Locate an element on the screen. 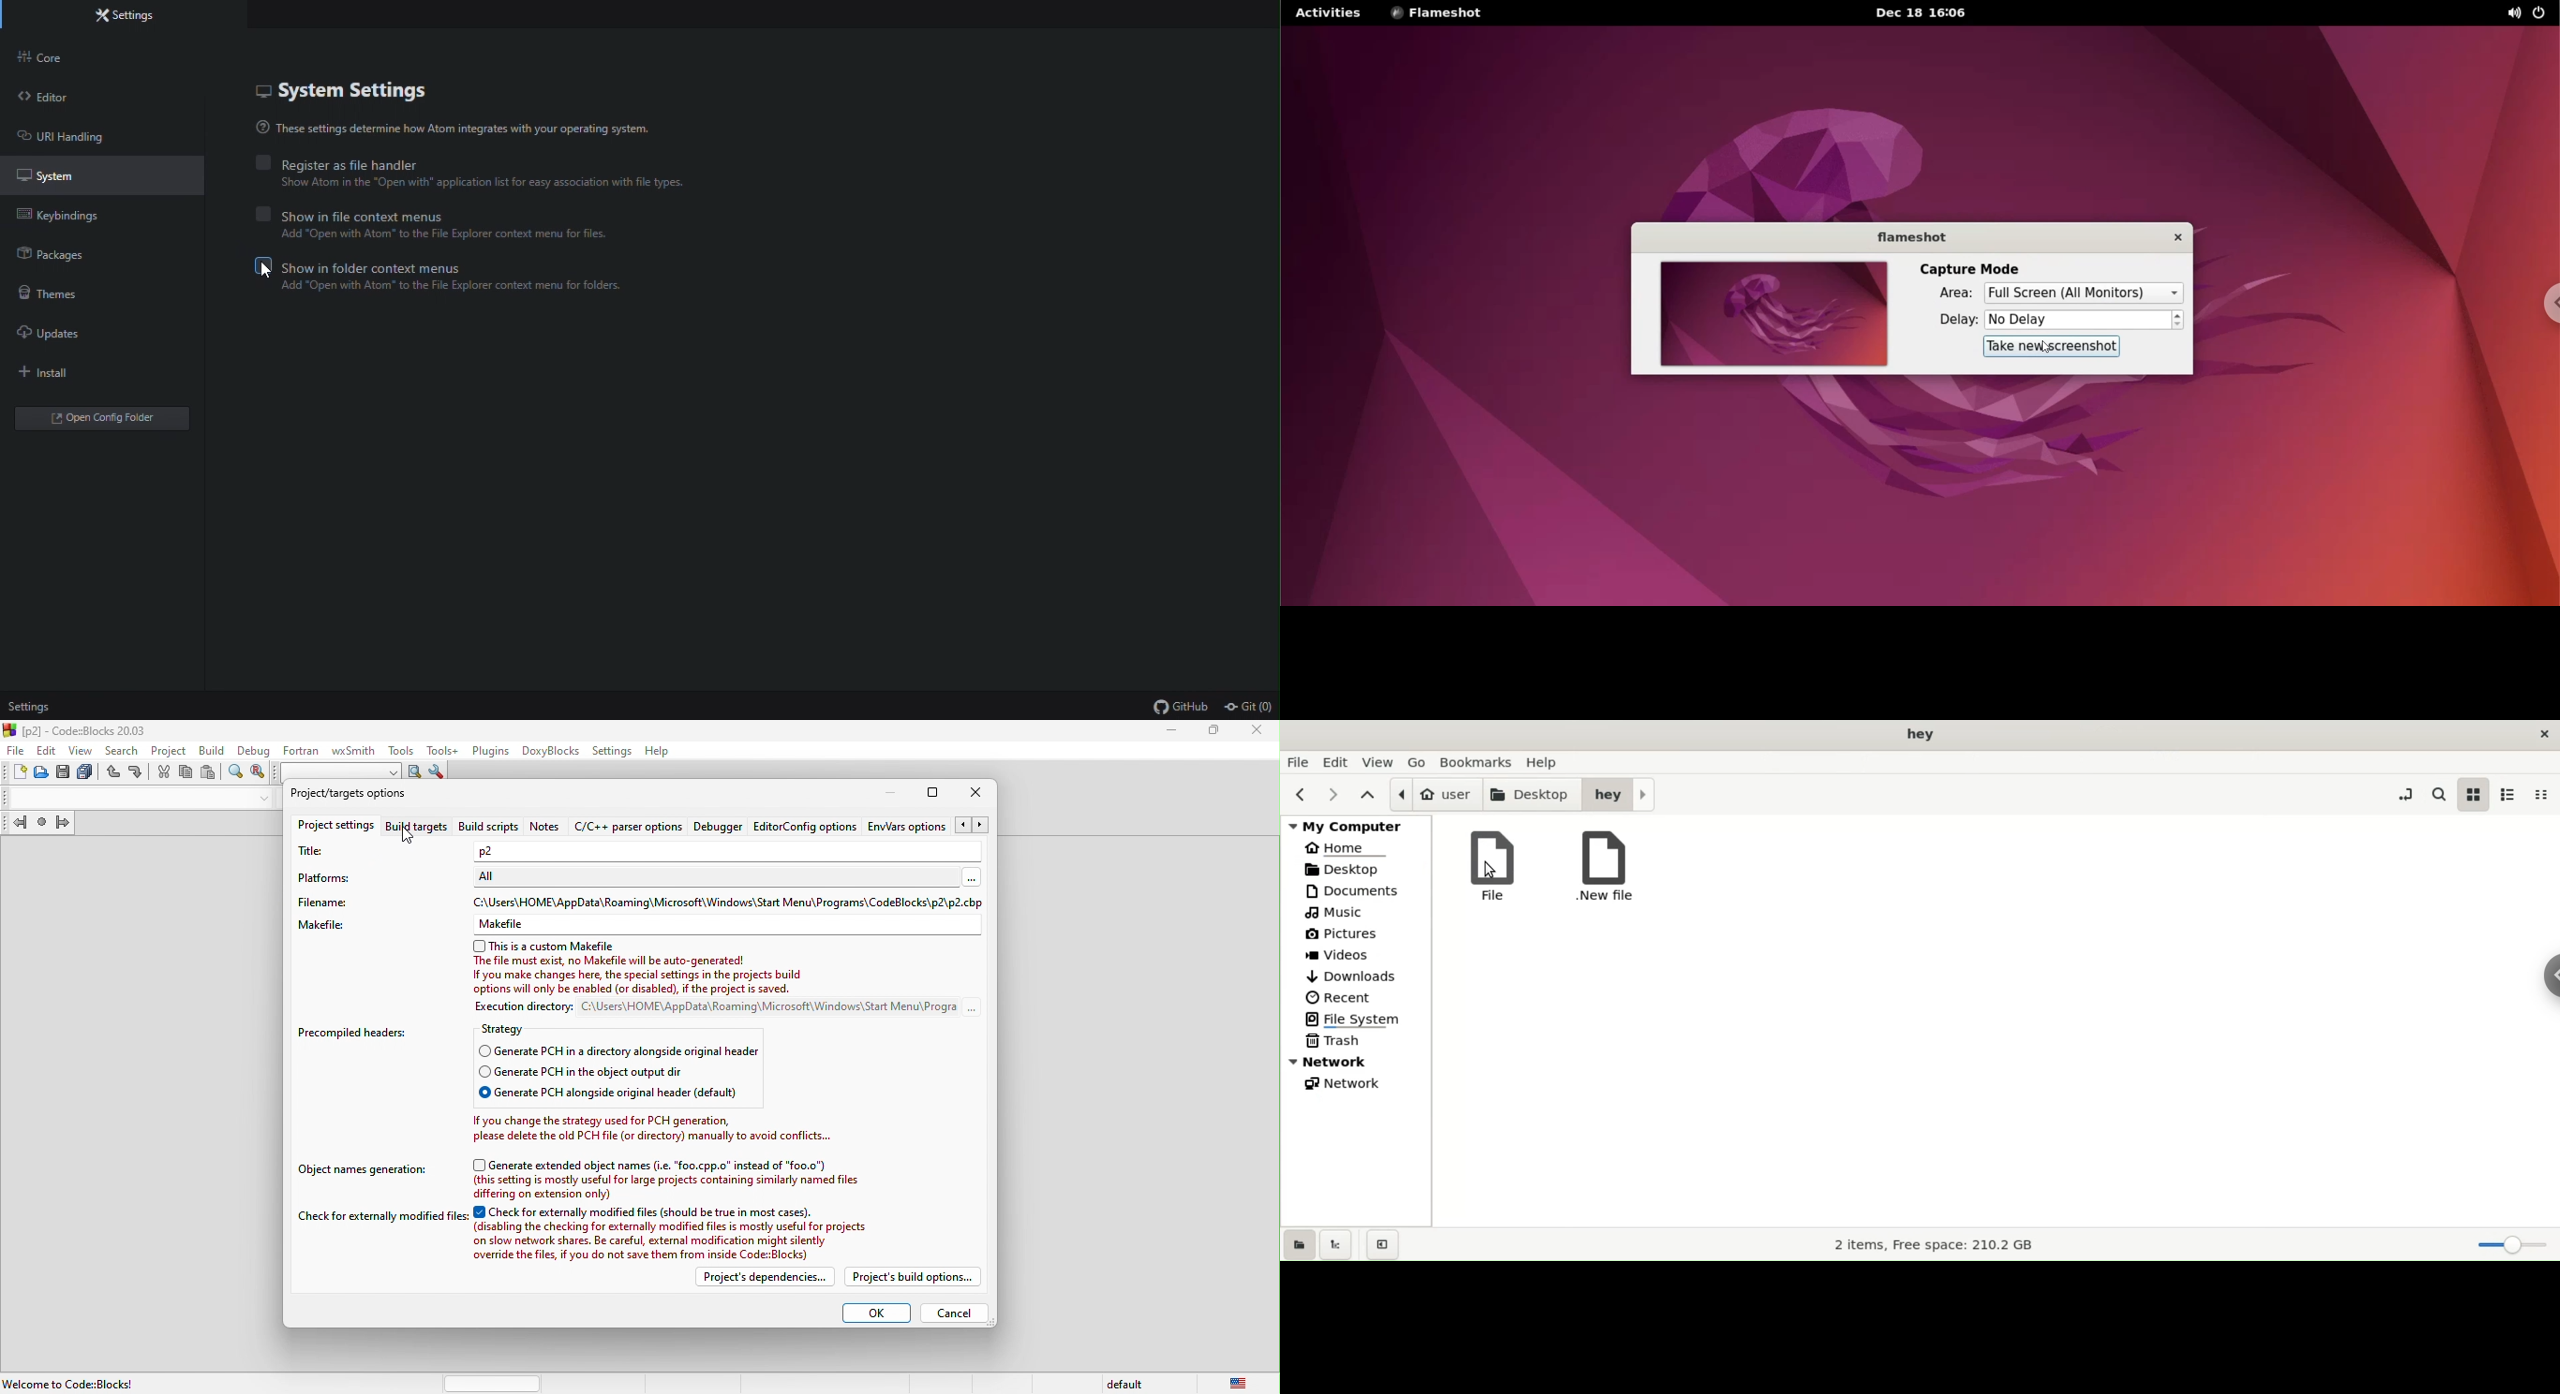  tools++ is located at coordinates (443, 750).